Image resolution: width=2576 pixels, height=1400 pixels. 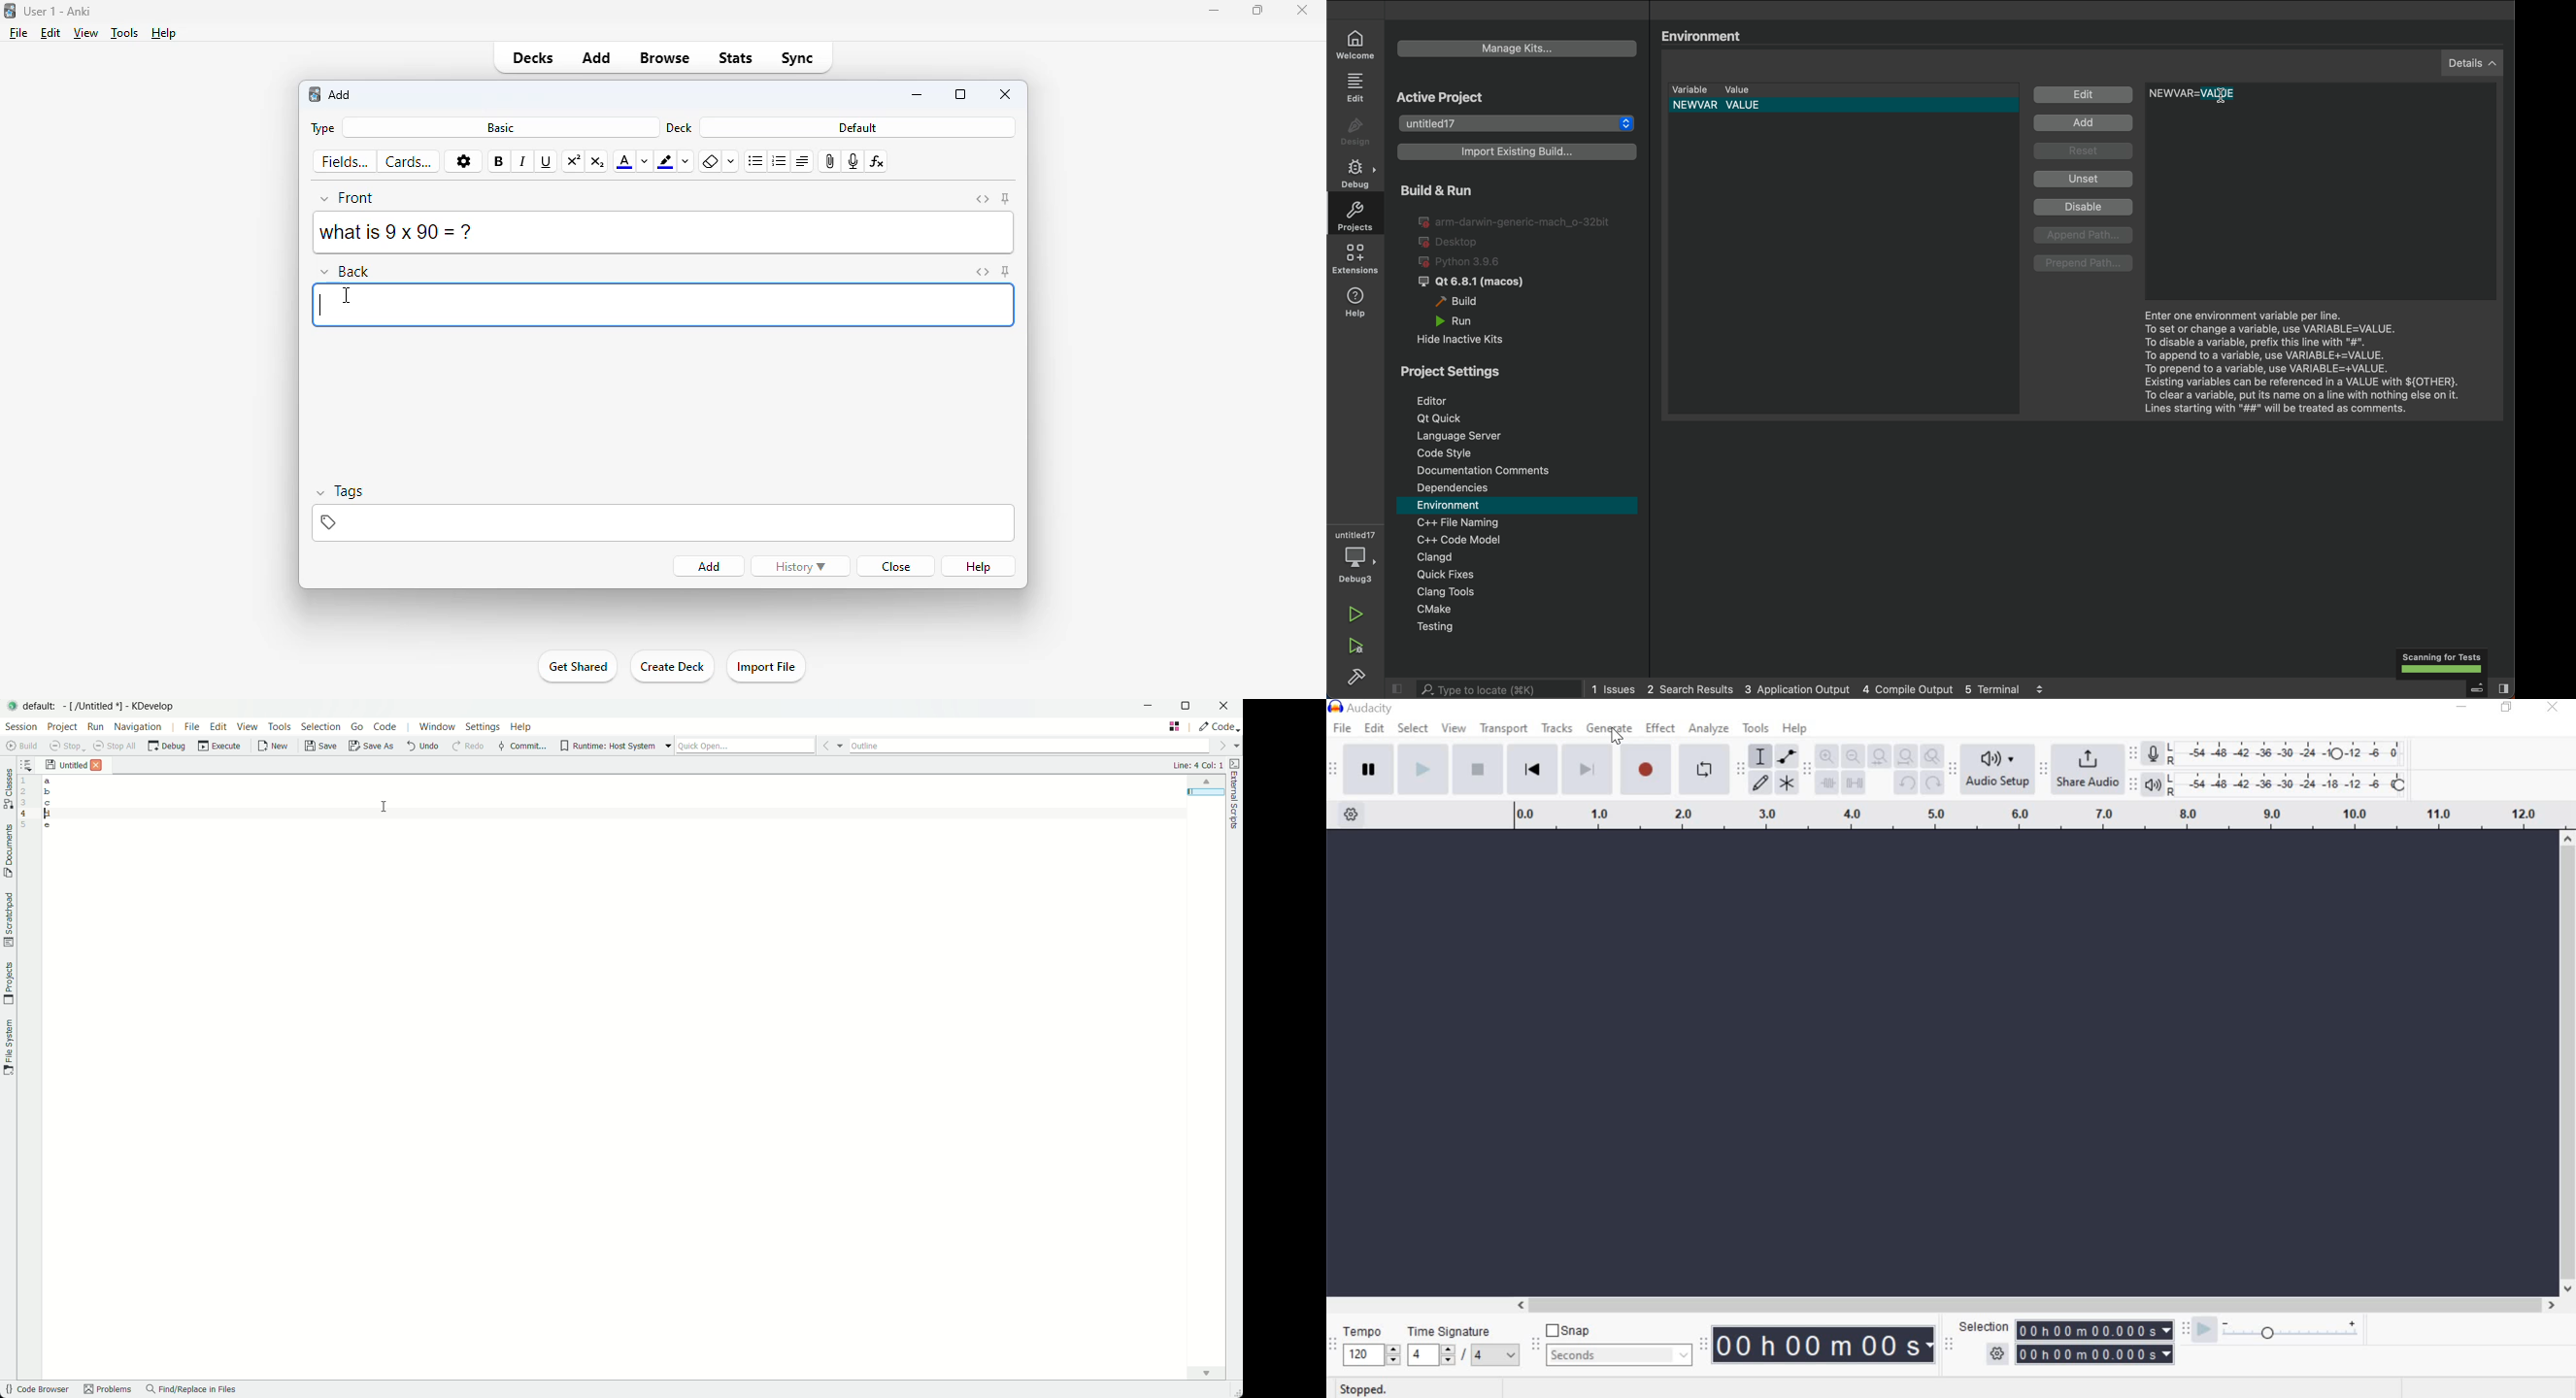 What do you see at coordinates (893, 566) in the screenshot?
I see `close` at bounding box center [893, 566].